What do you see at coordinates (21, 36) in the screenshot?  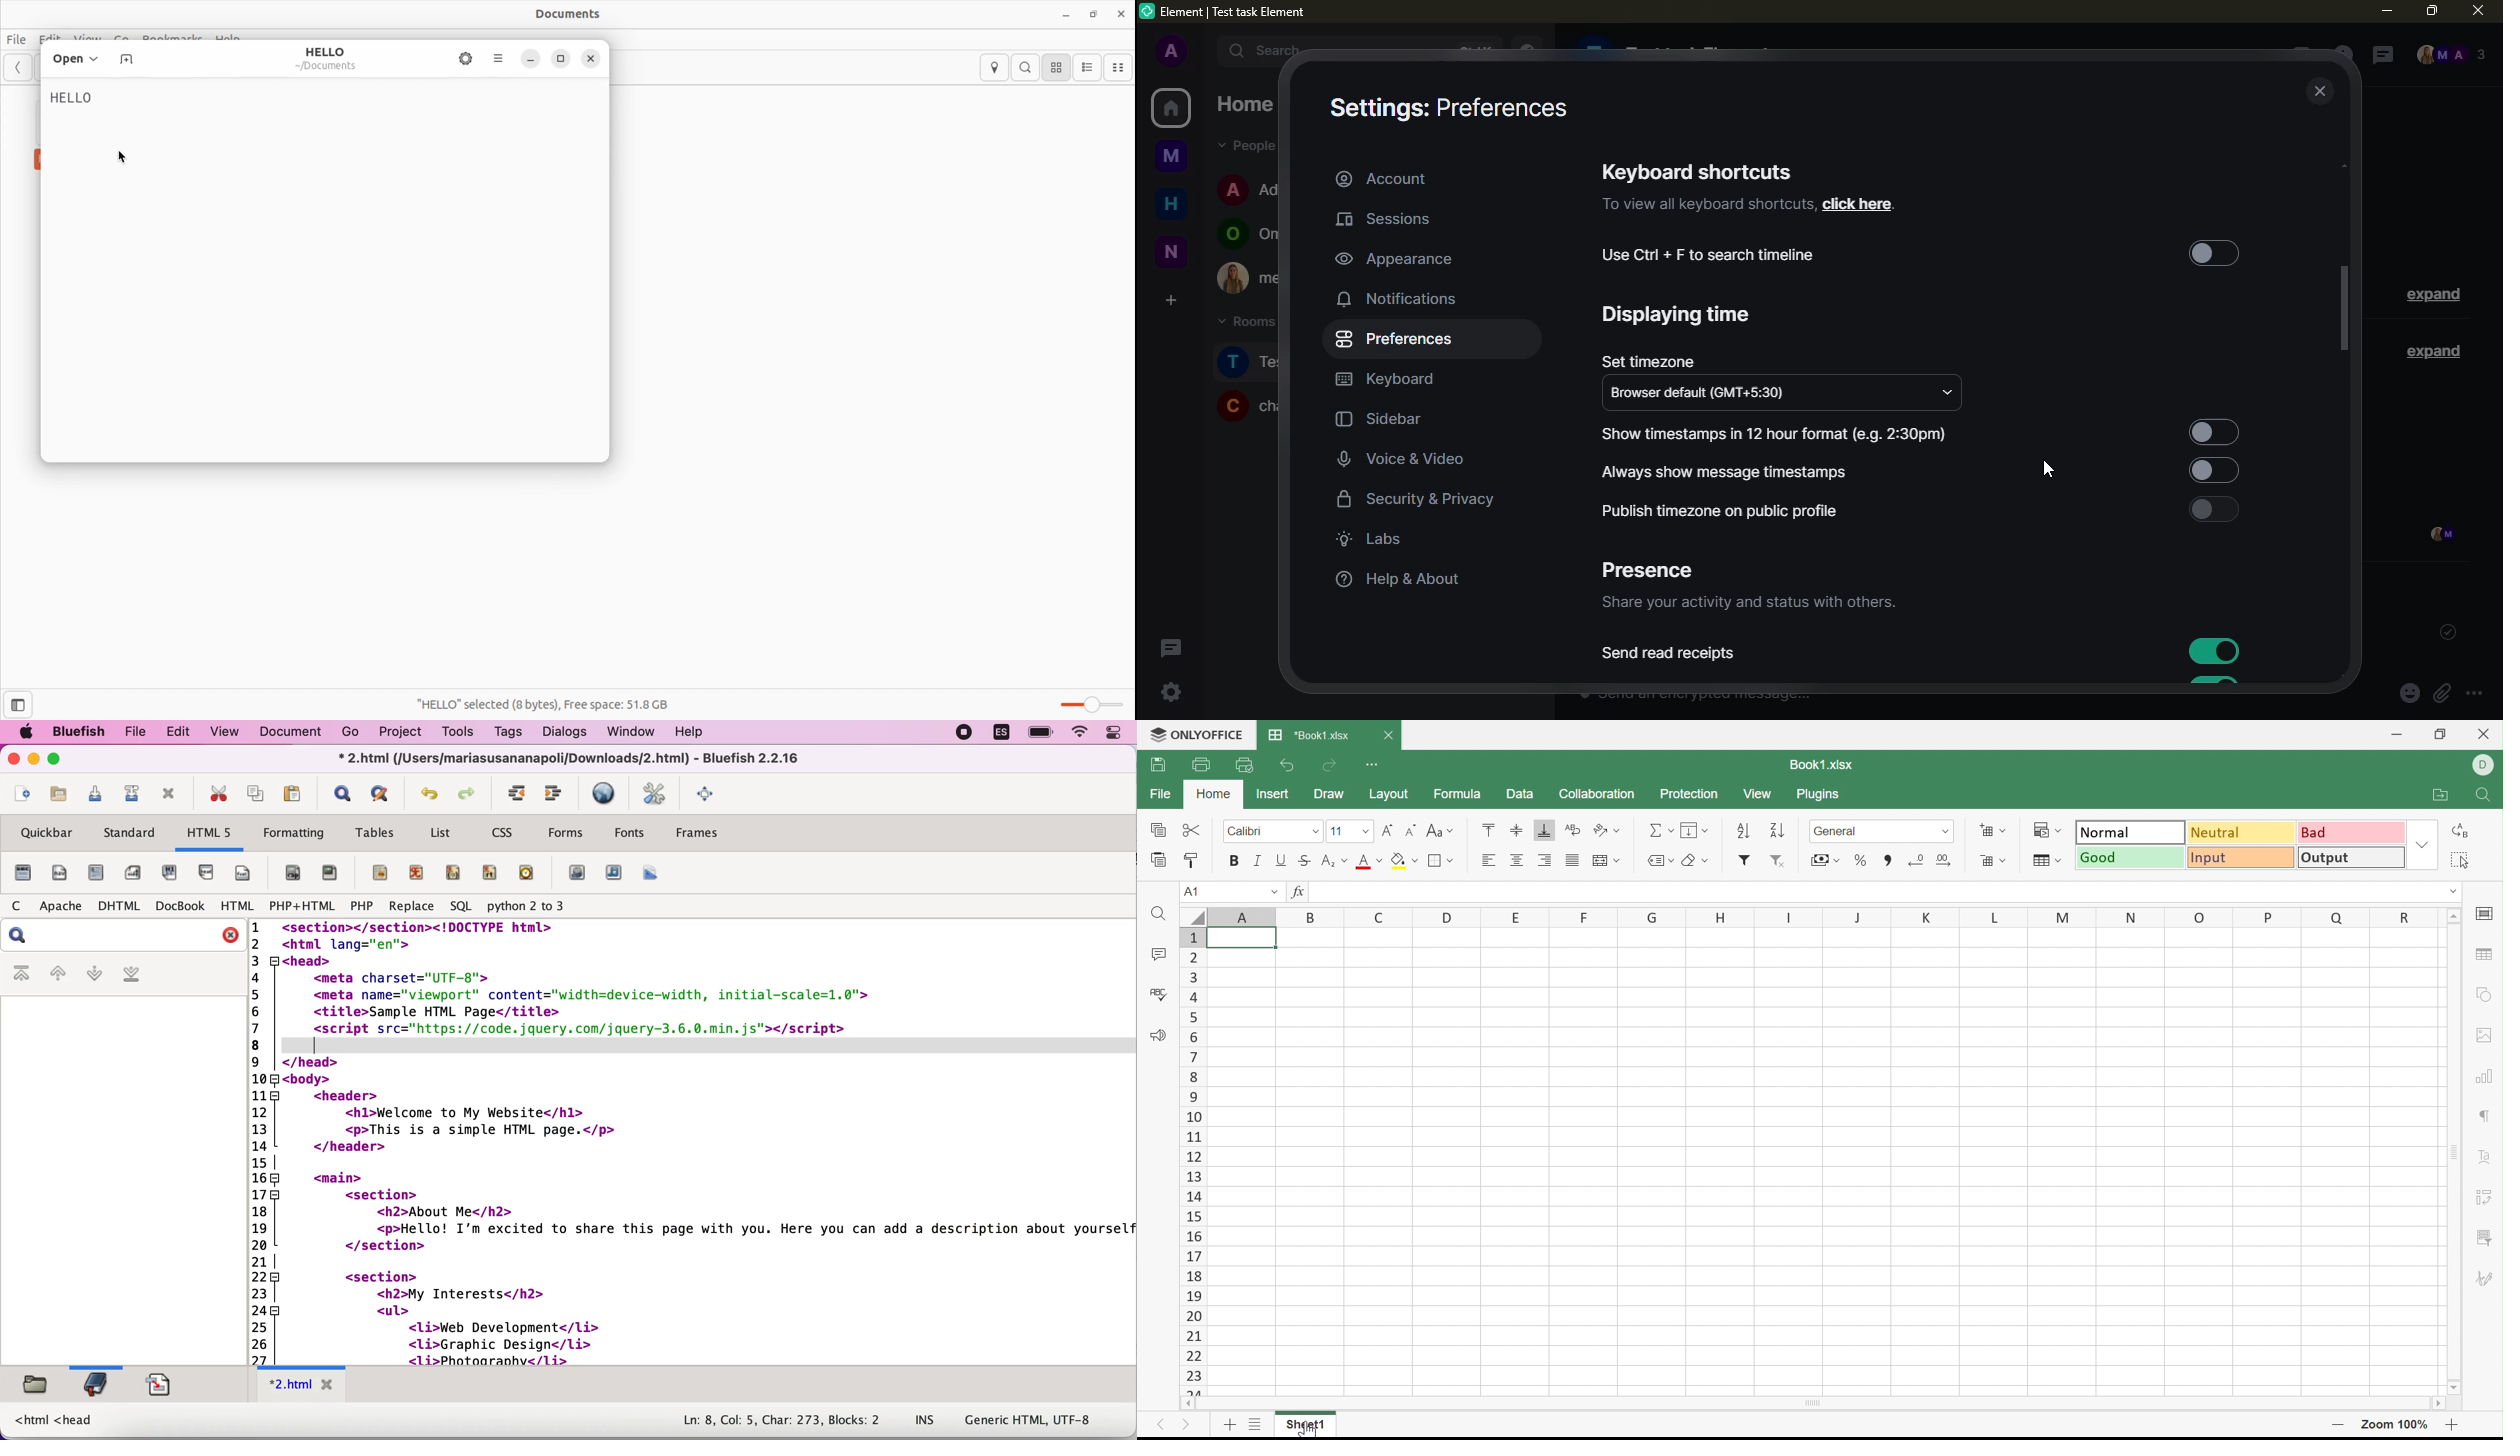 I see `File` at bounding box center [21, 36].